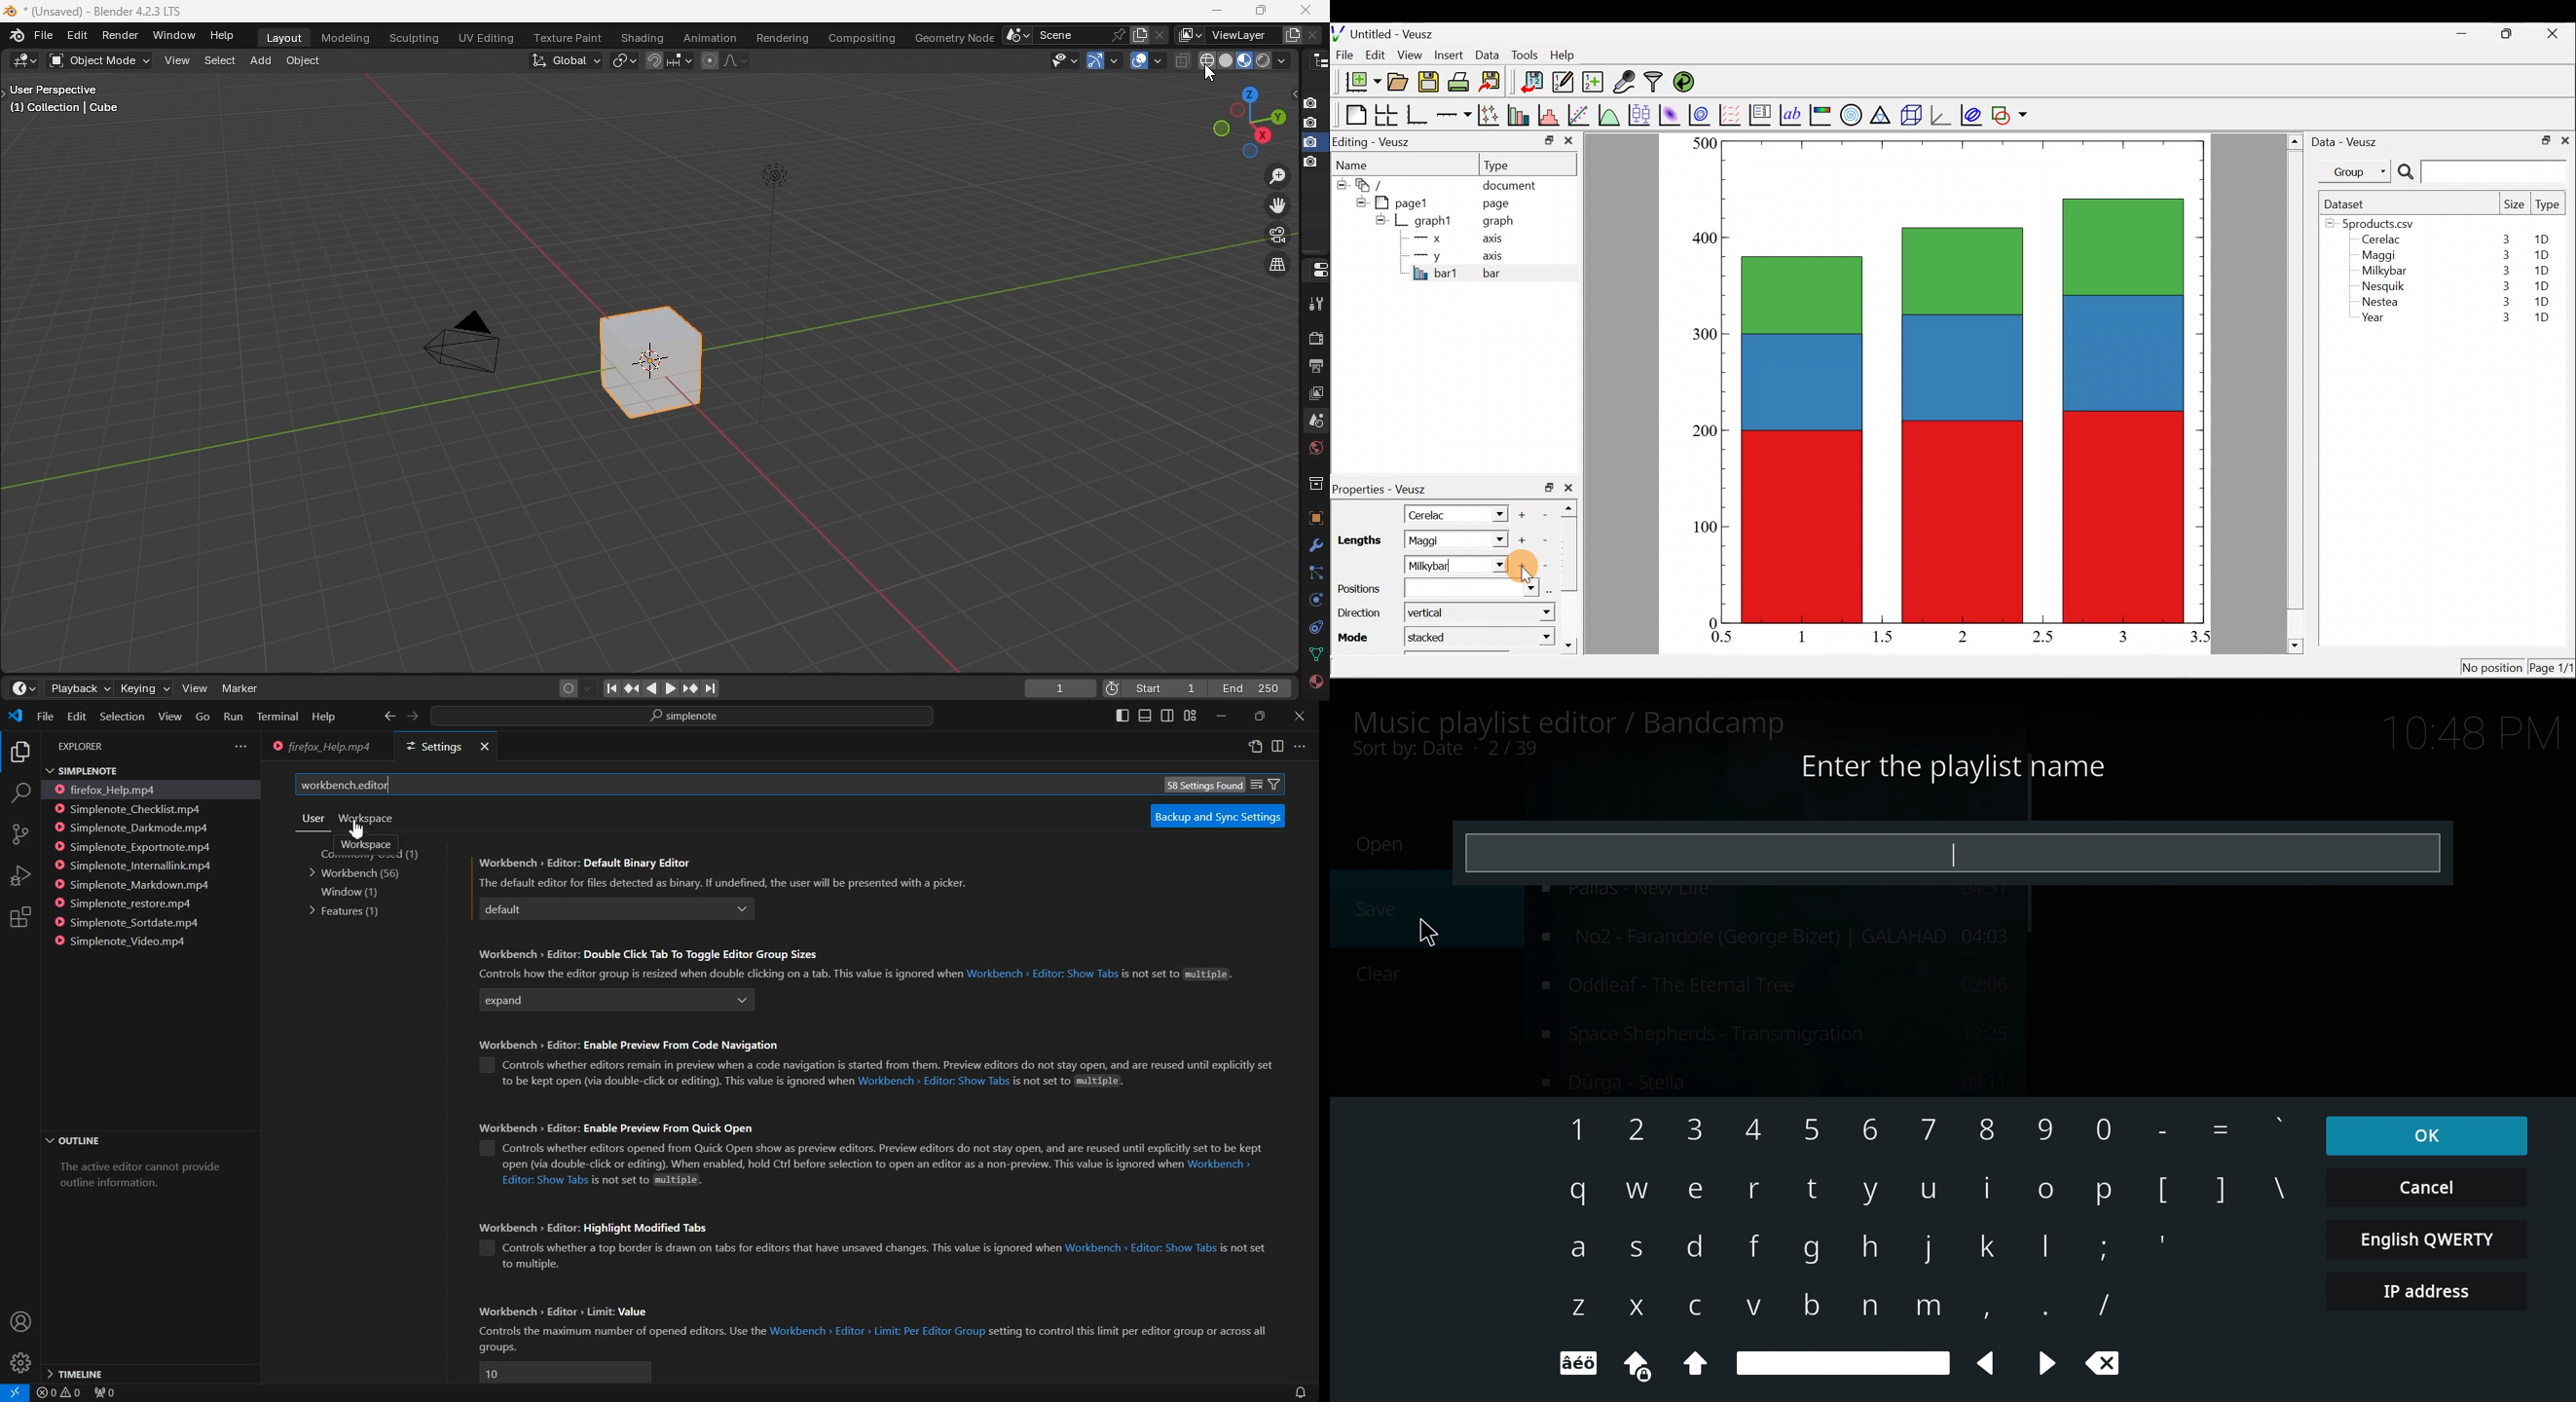 The image size is (2576, 1428). I want to click on close, so click(1571, 487).